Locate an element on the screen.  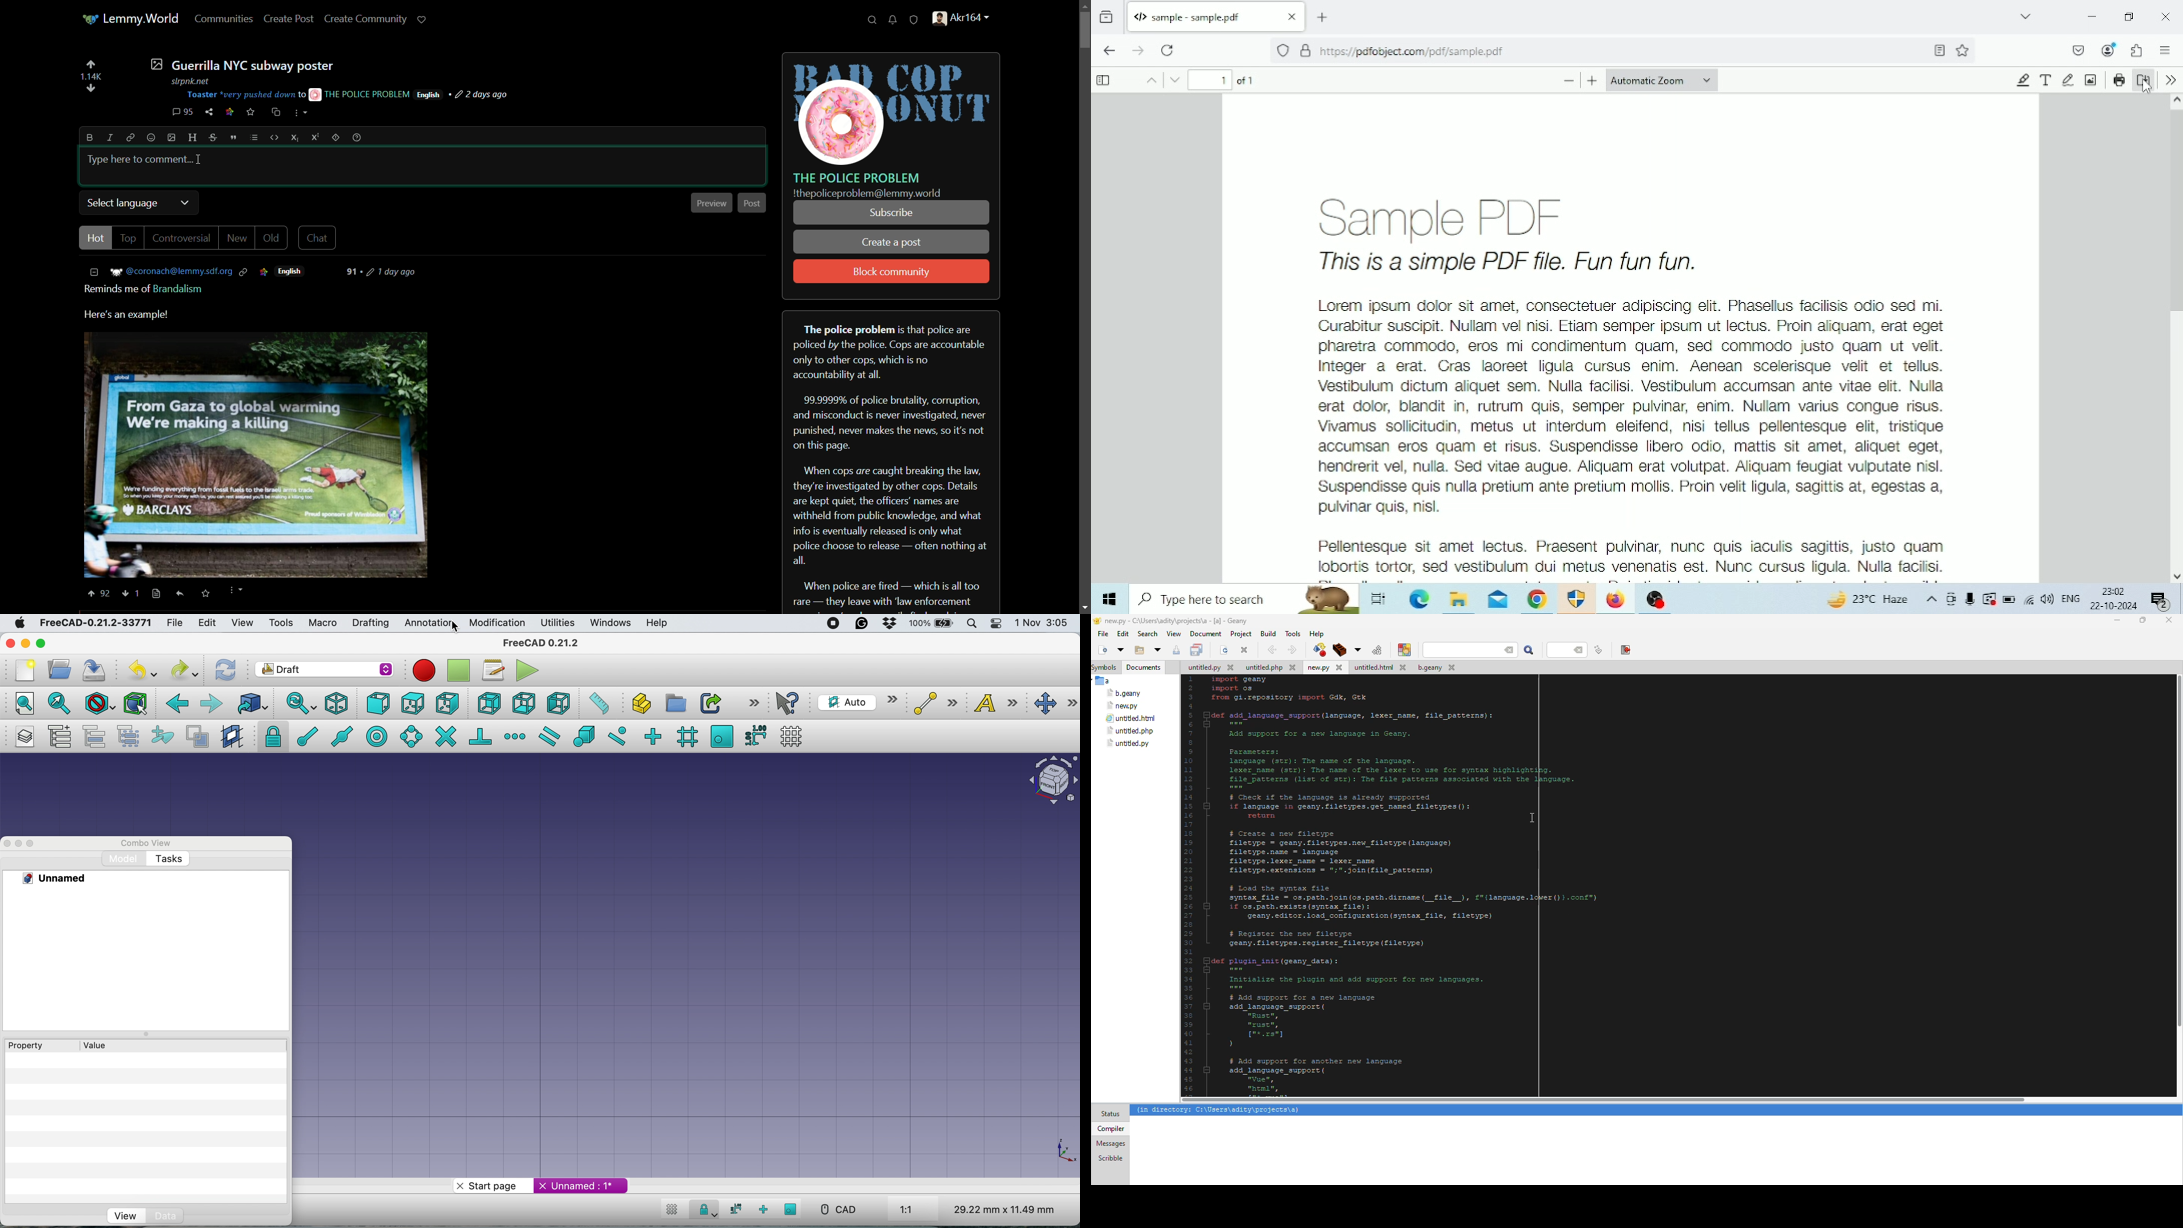
Page number is located at coordinates (1211, 79).